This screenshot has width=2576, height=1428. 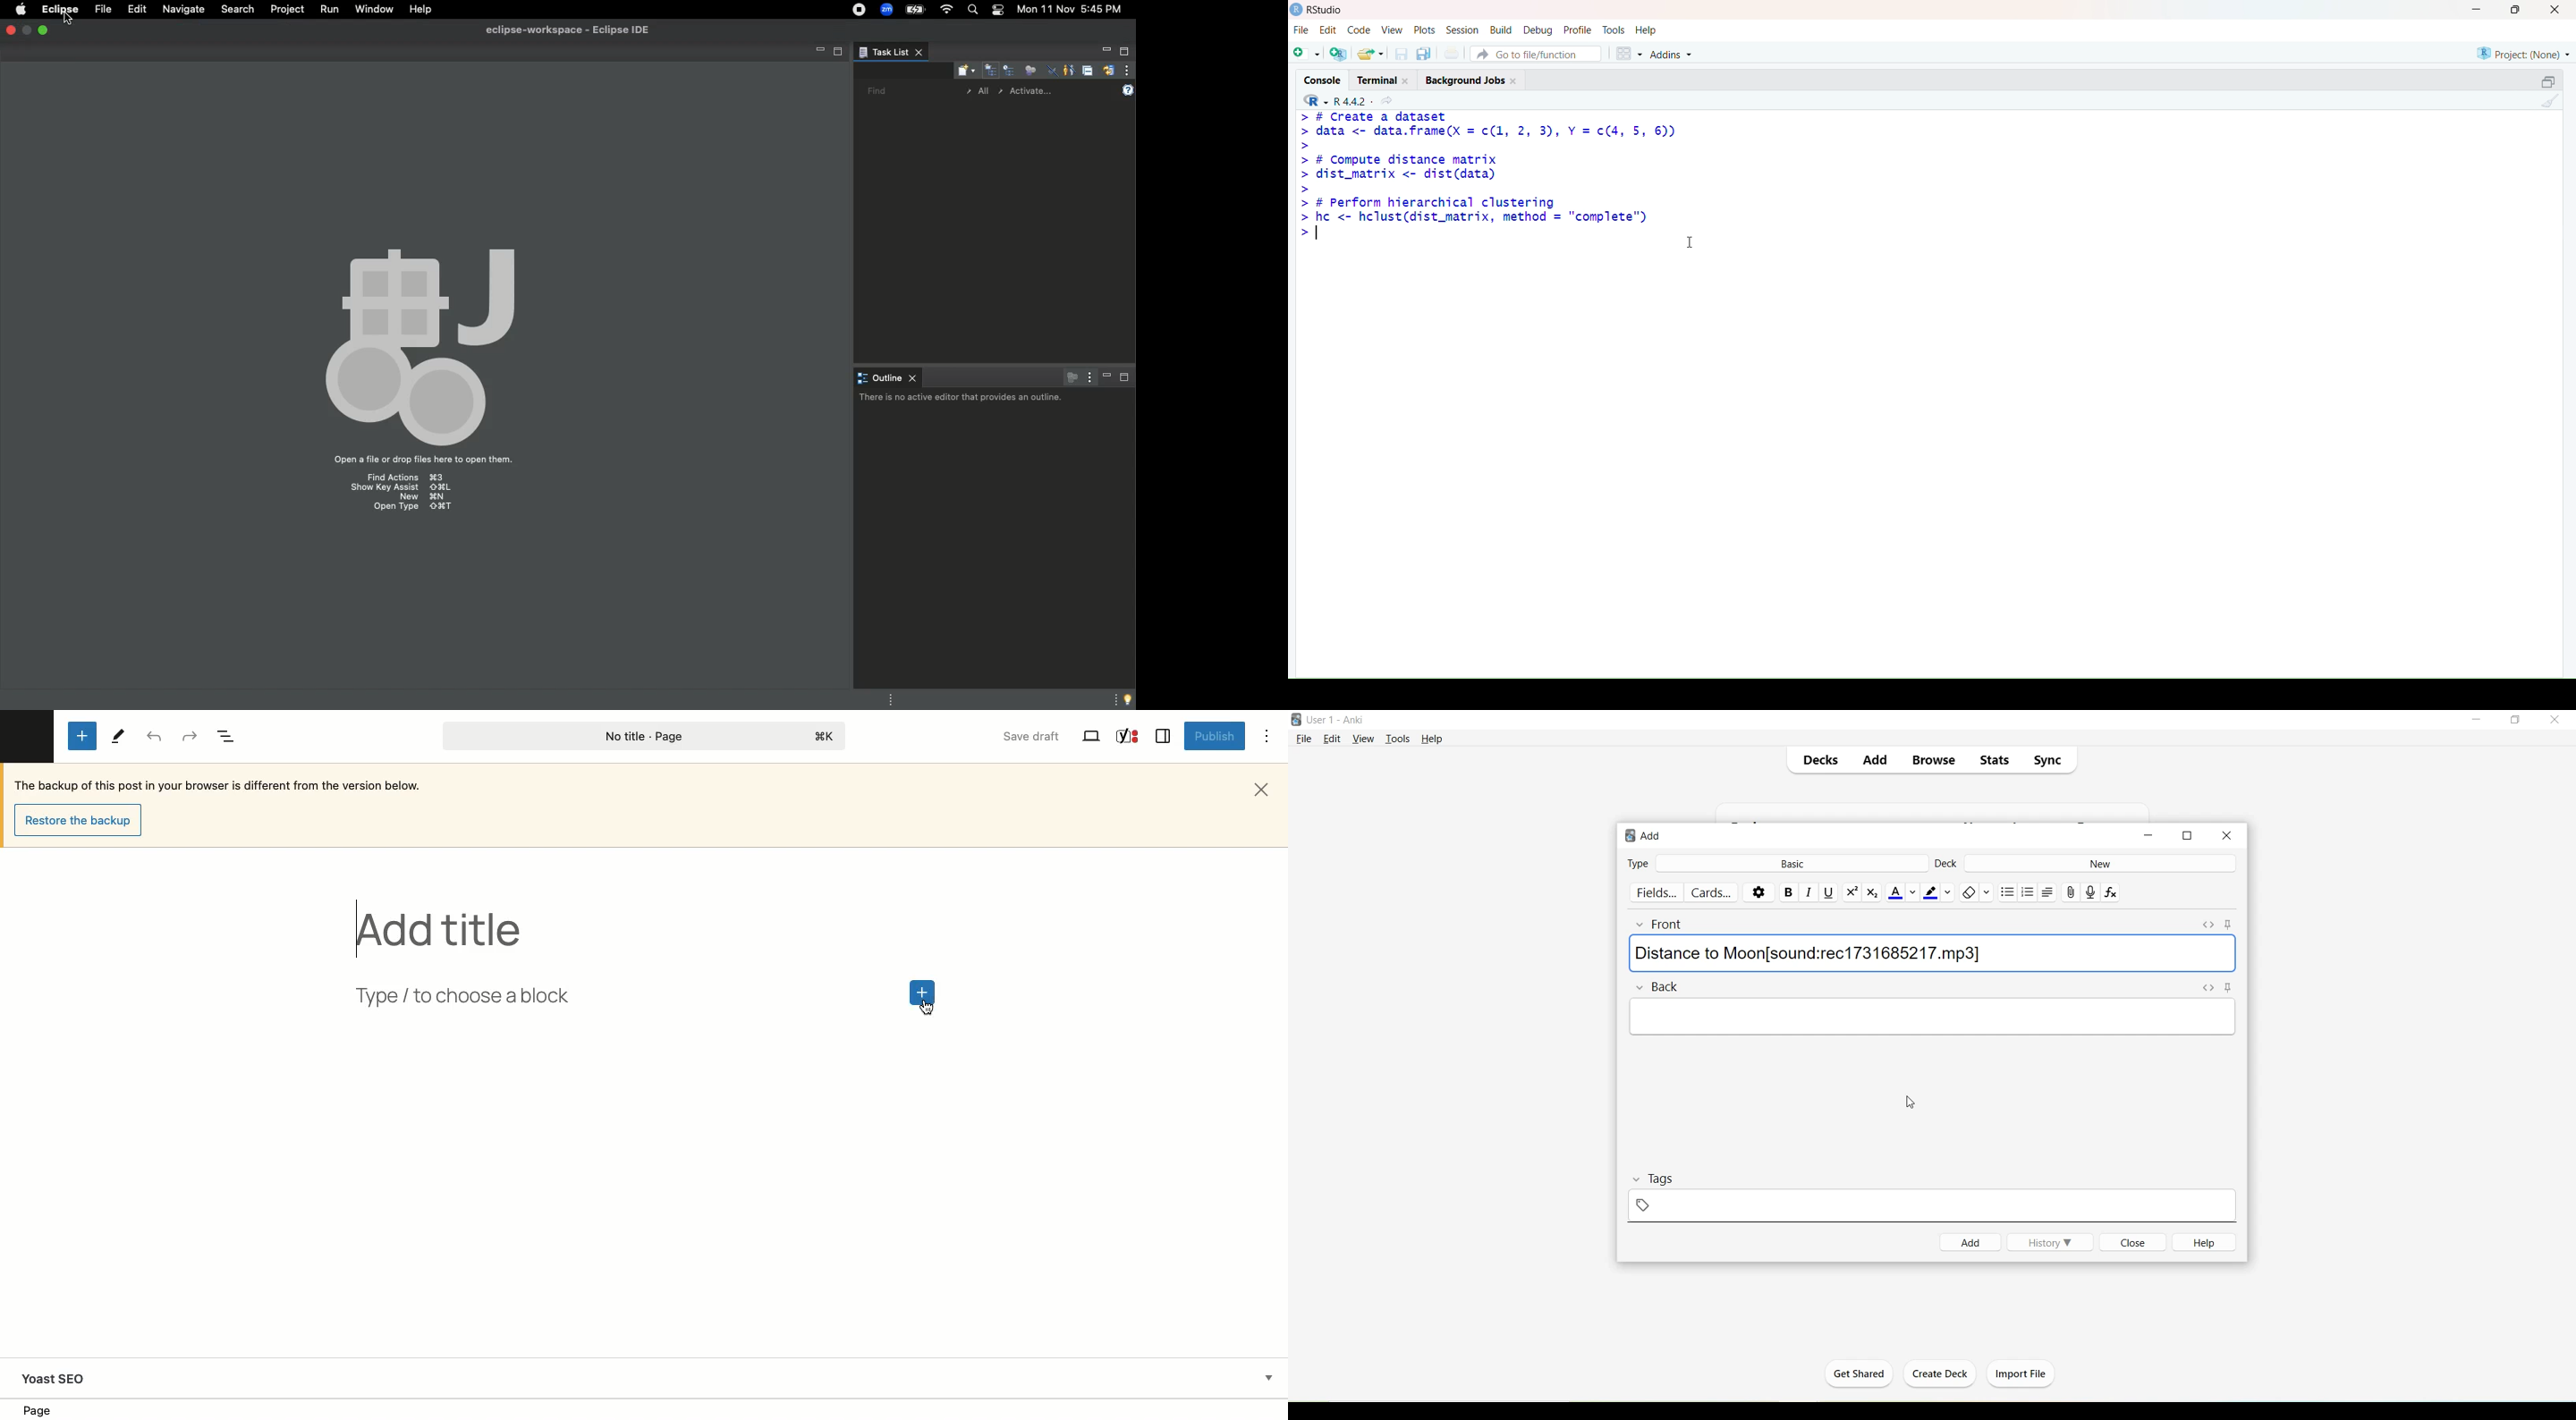 I want to click on Add, so click(x=1873, y=761).